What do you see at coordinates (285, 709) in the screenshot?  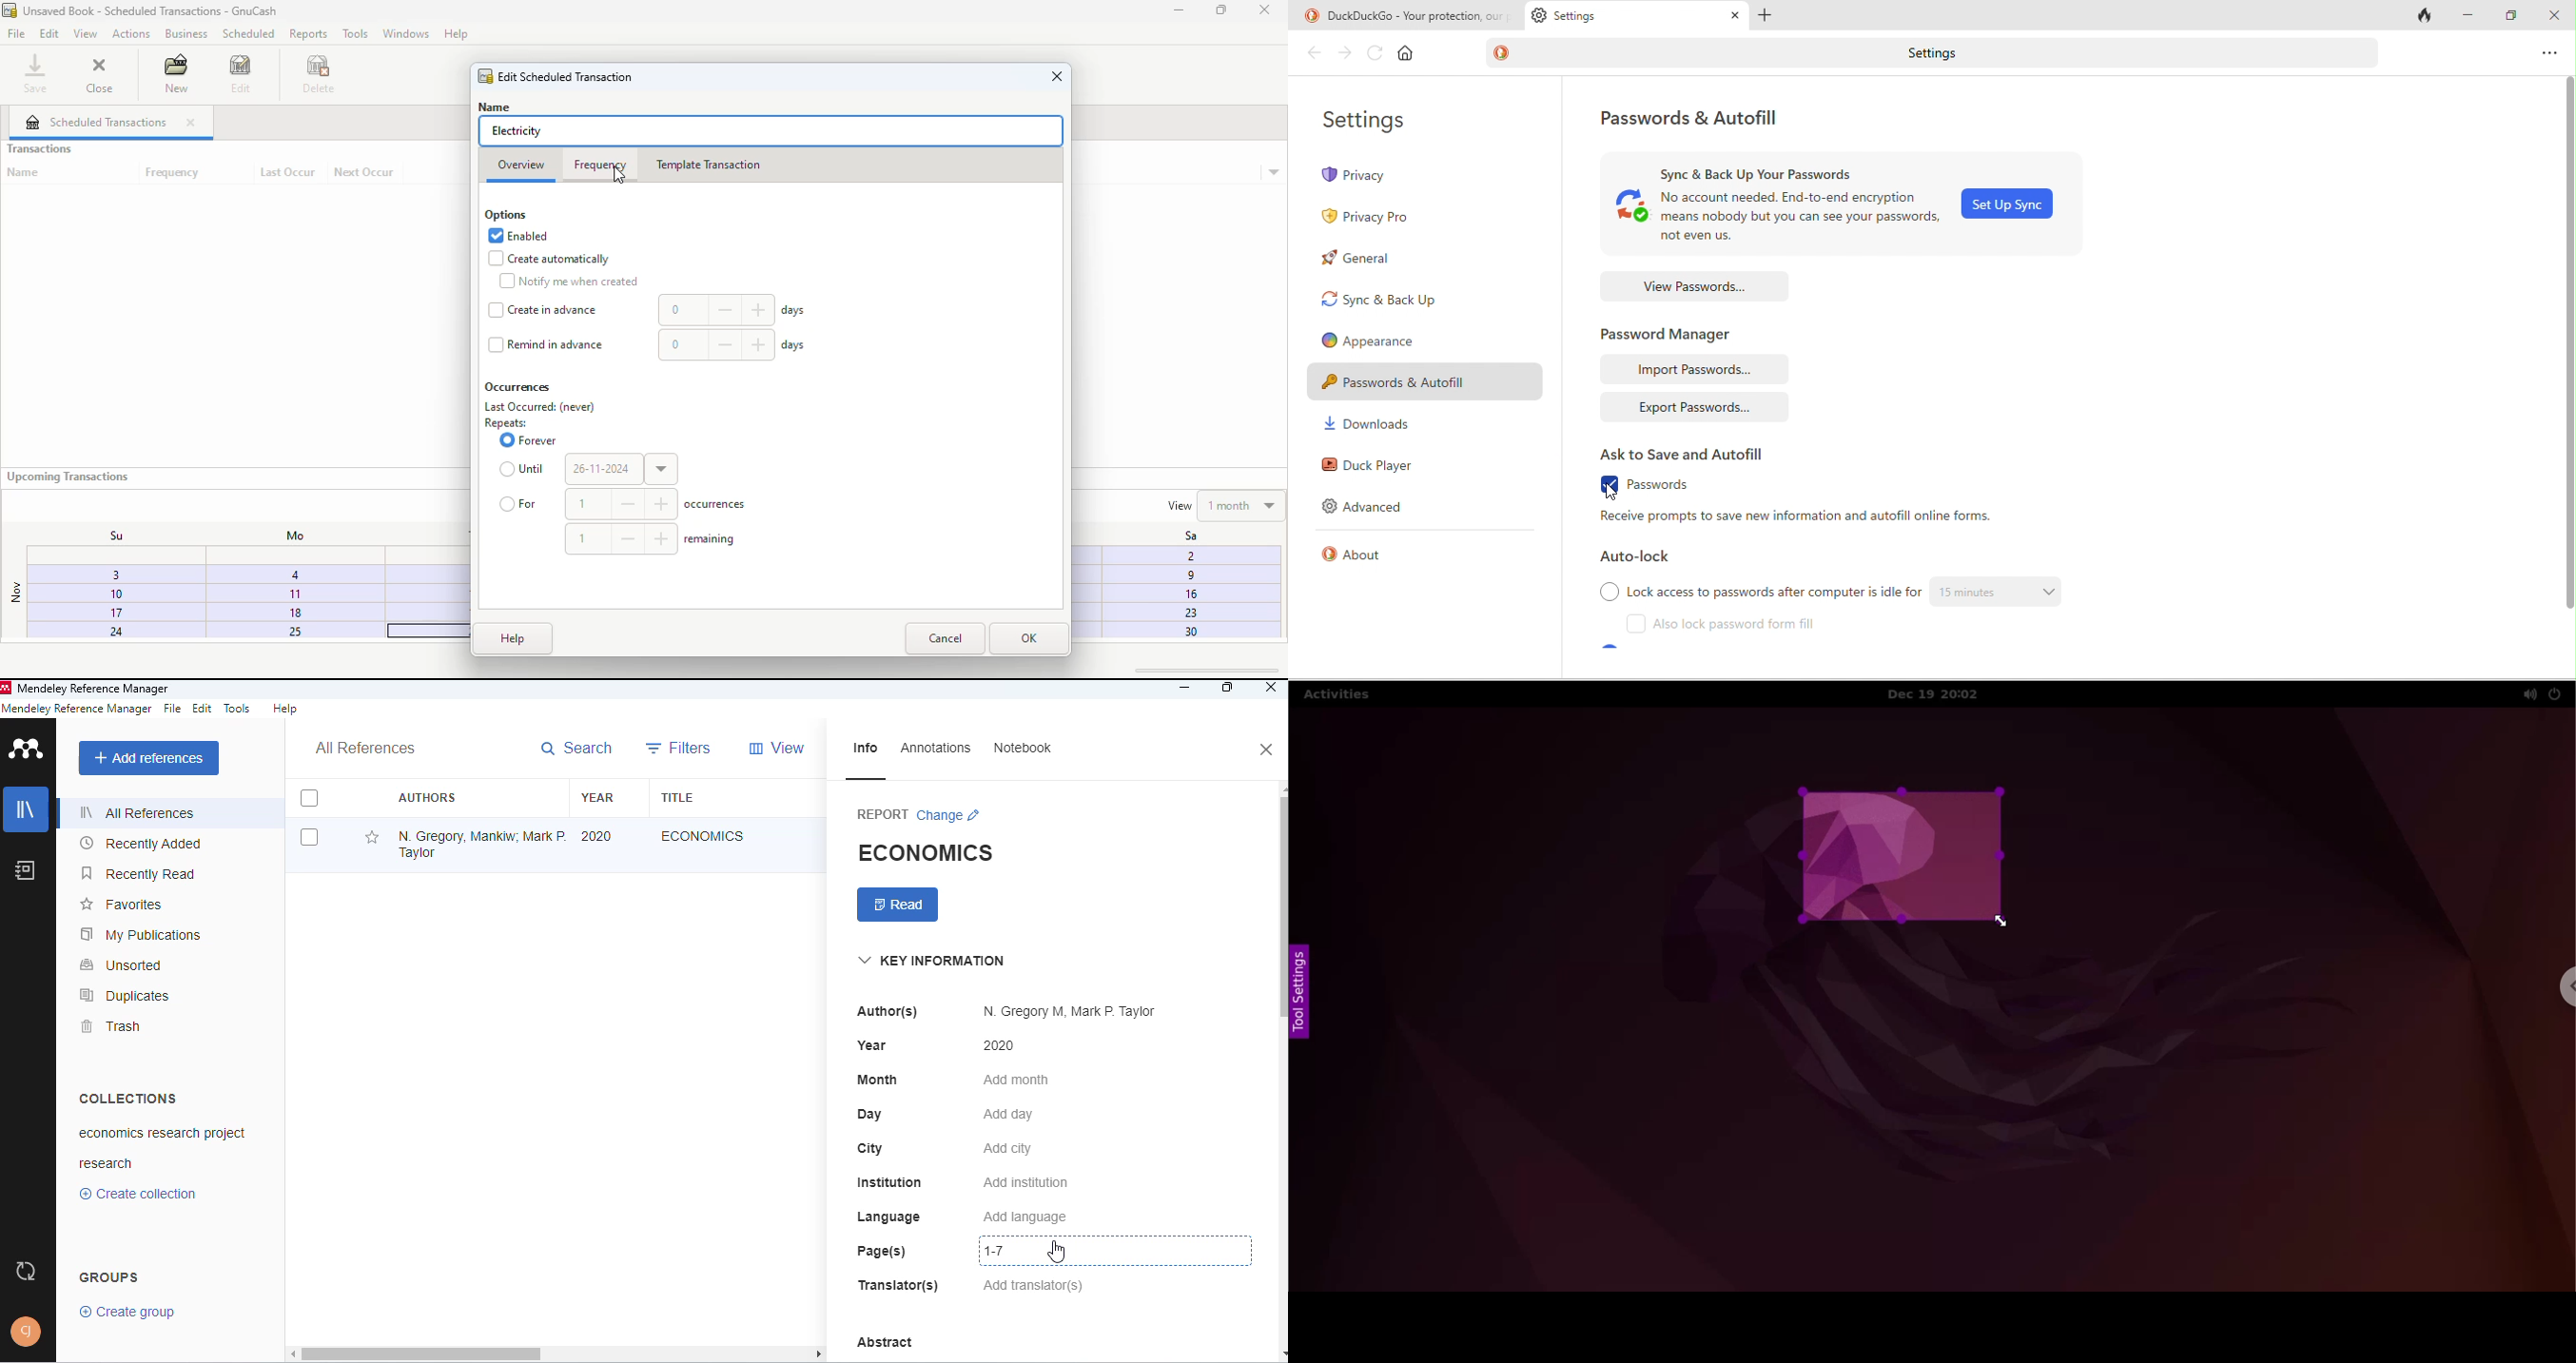 I see `help` at bounding box center [285, 709].